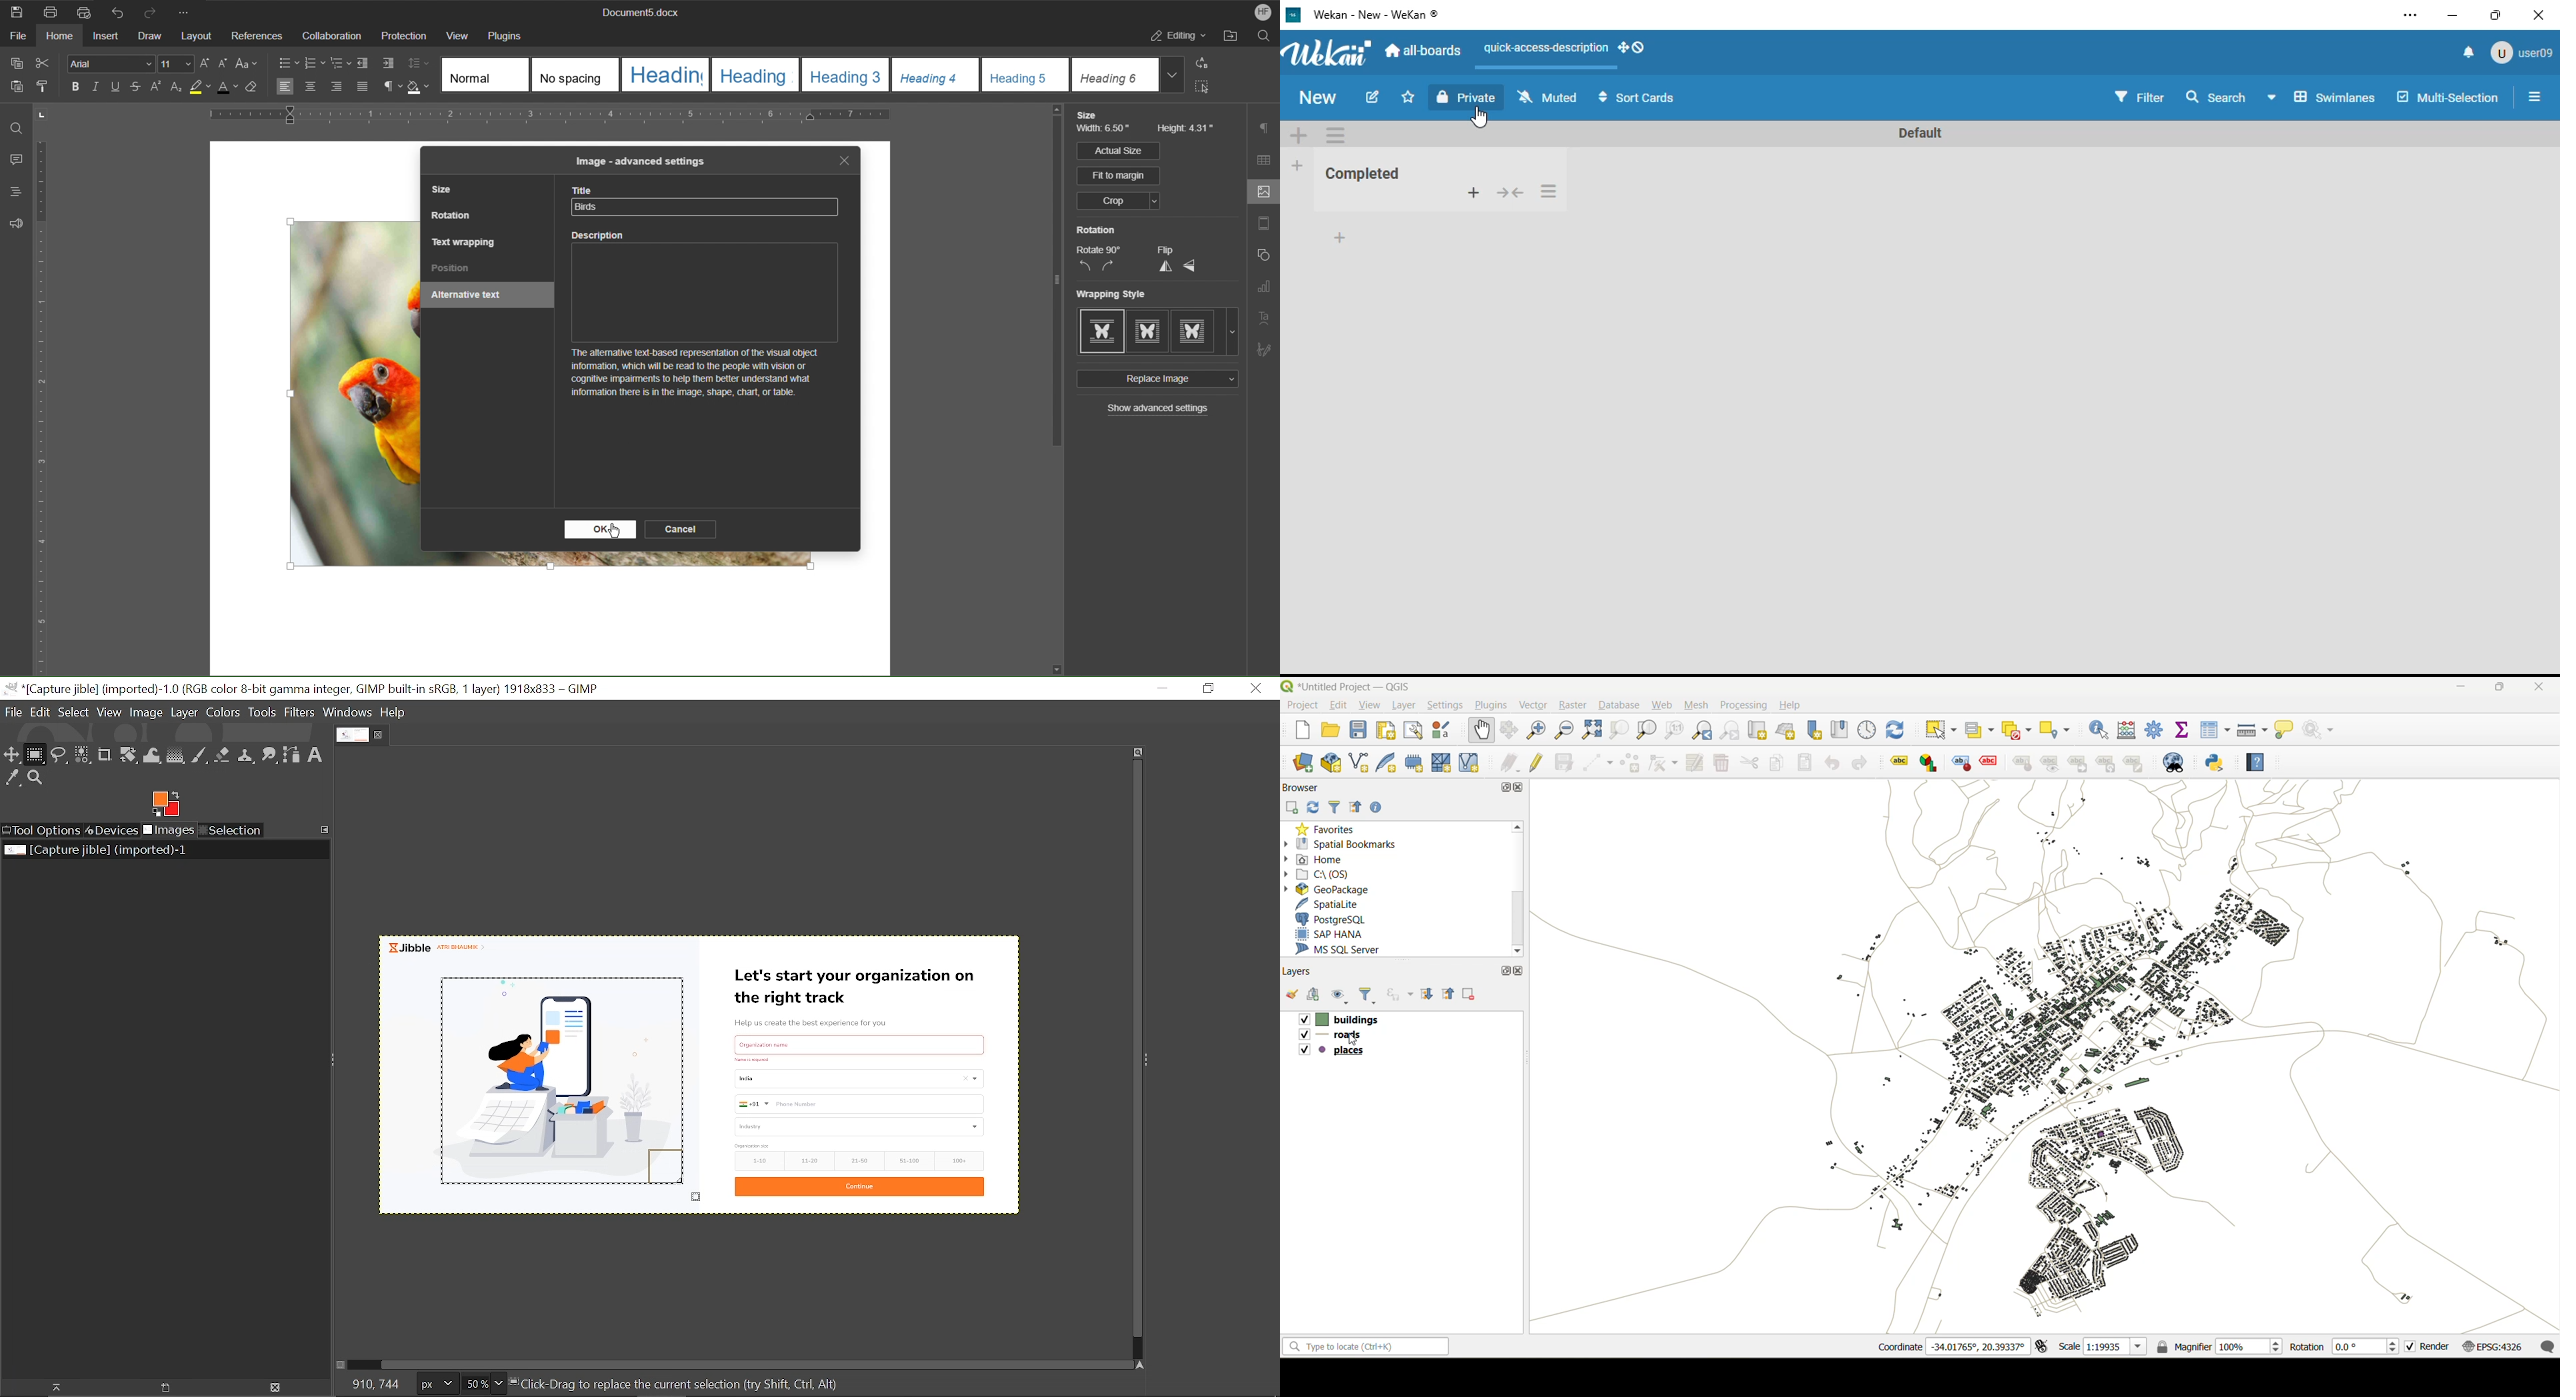 This screenshot has height=1400, width=2576. Describe the element at coordinates (1263, 226) in the screenshot. I see `Header/Footer` at that location.